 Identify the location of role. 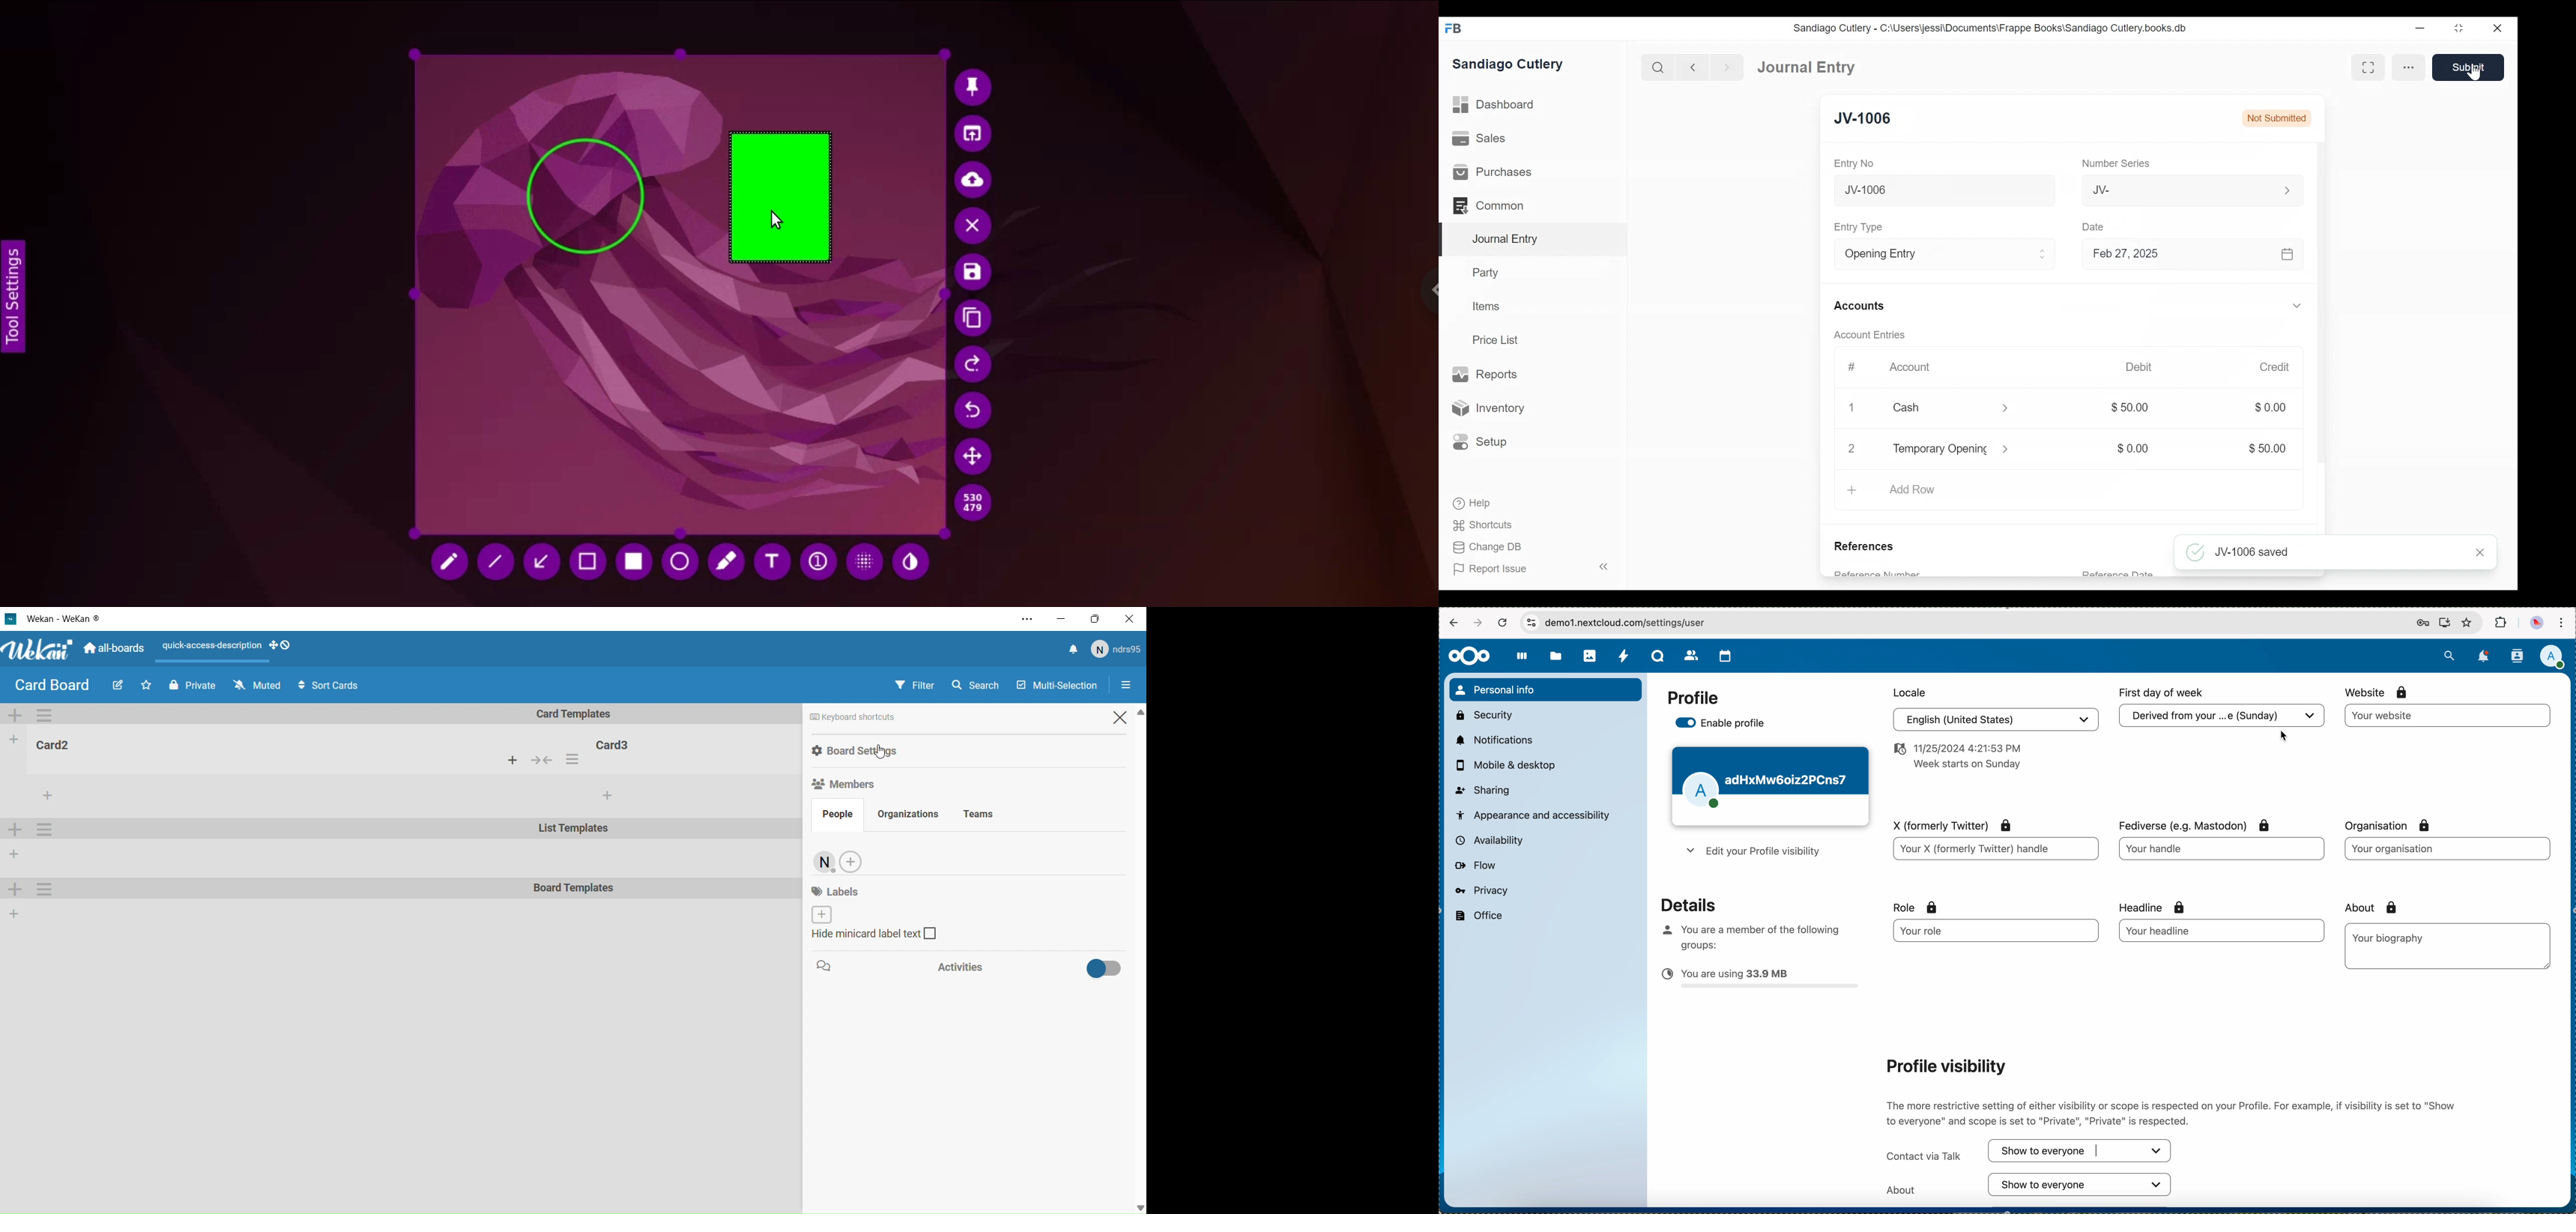
(1916, 907).